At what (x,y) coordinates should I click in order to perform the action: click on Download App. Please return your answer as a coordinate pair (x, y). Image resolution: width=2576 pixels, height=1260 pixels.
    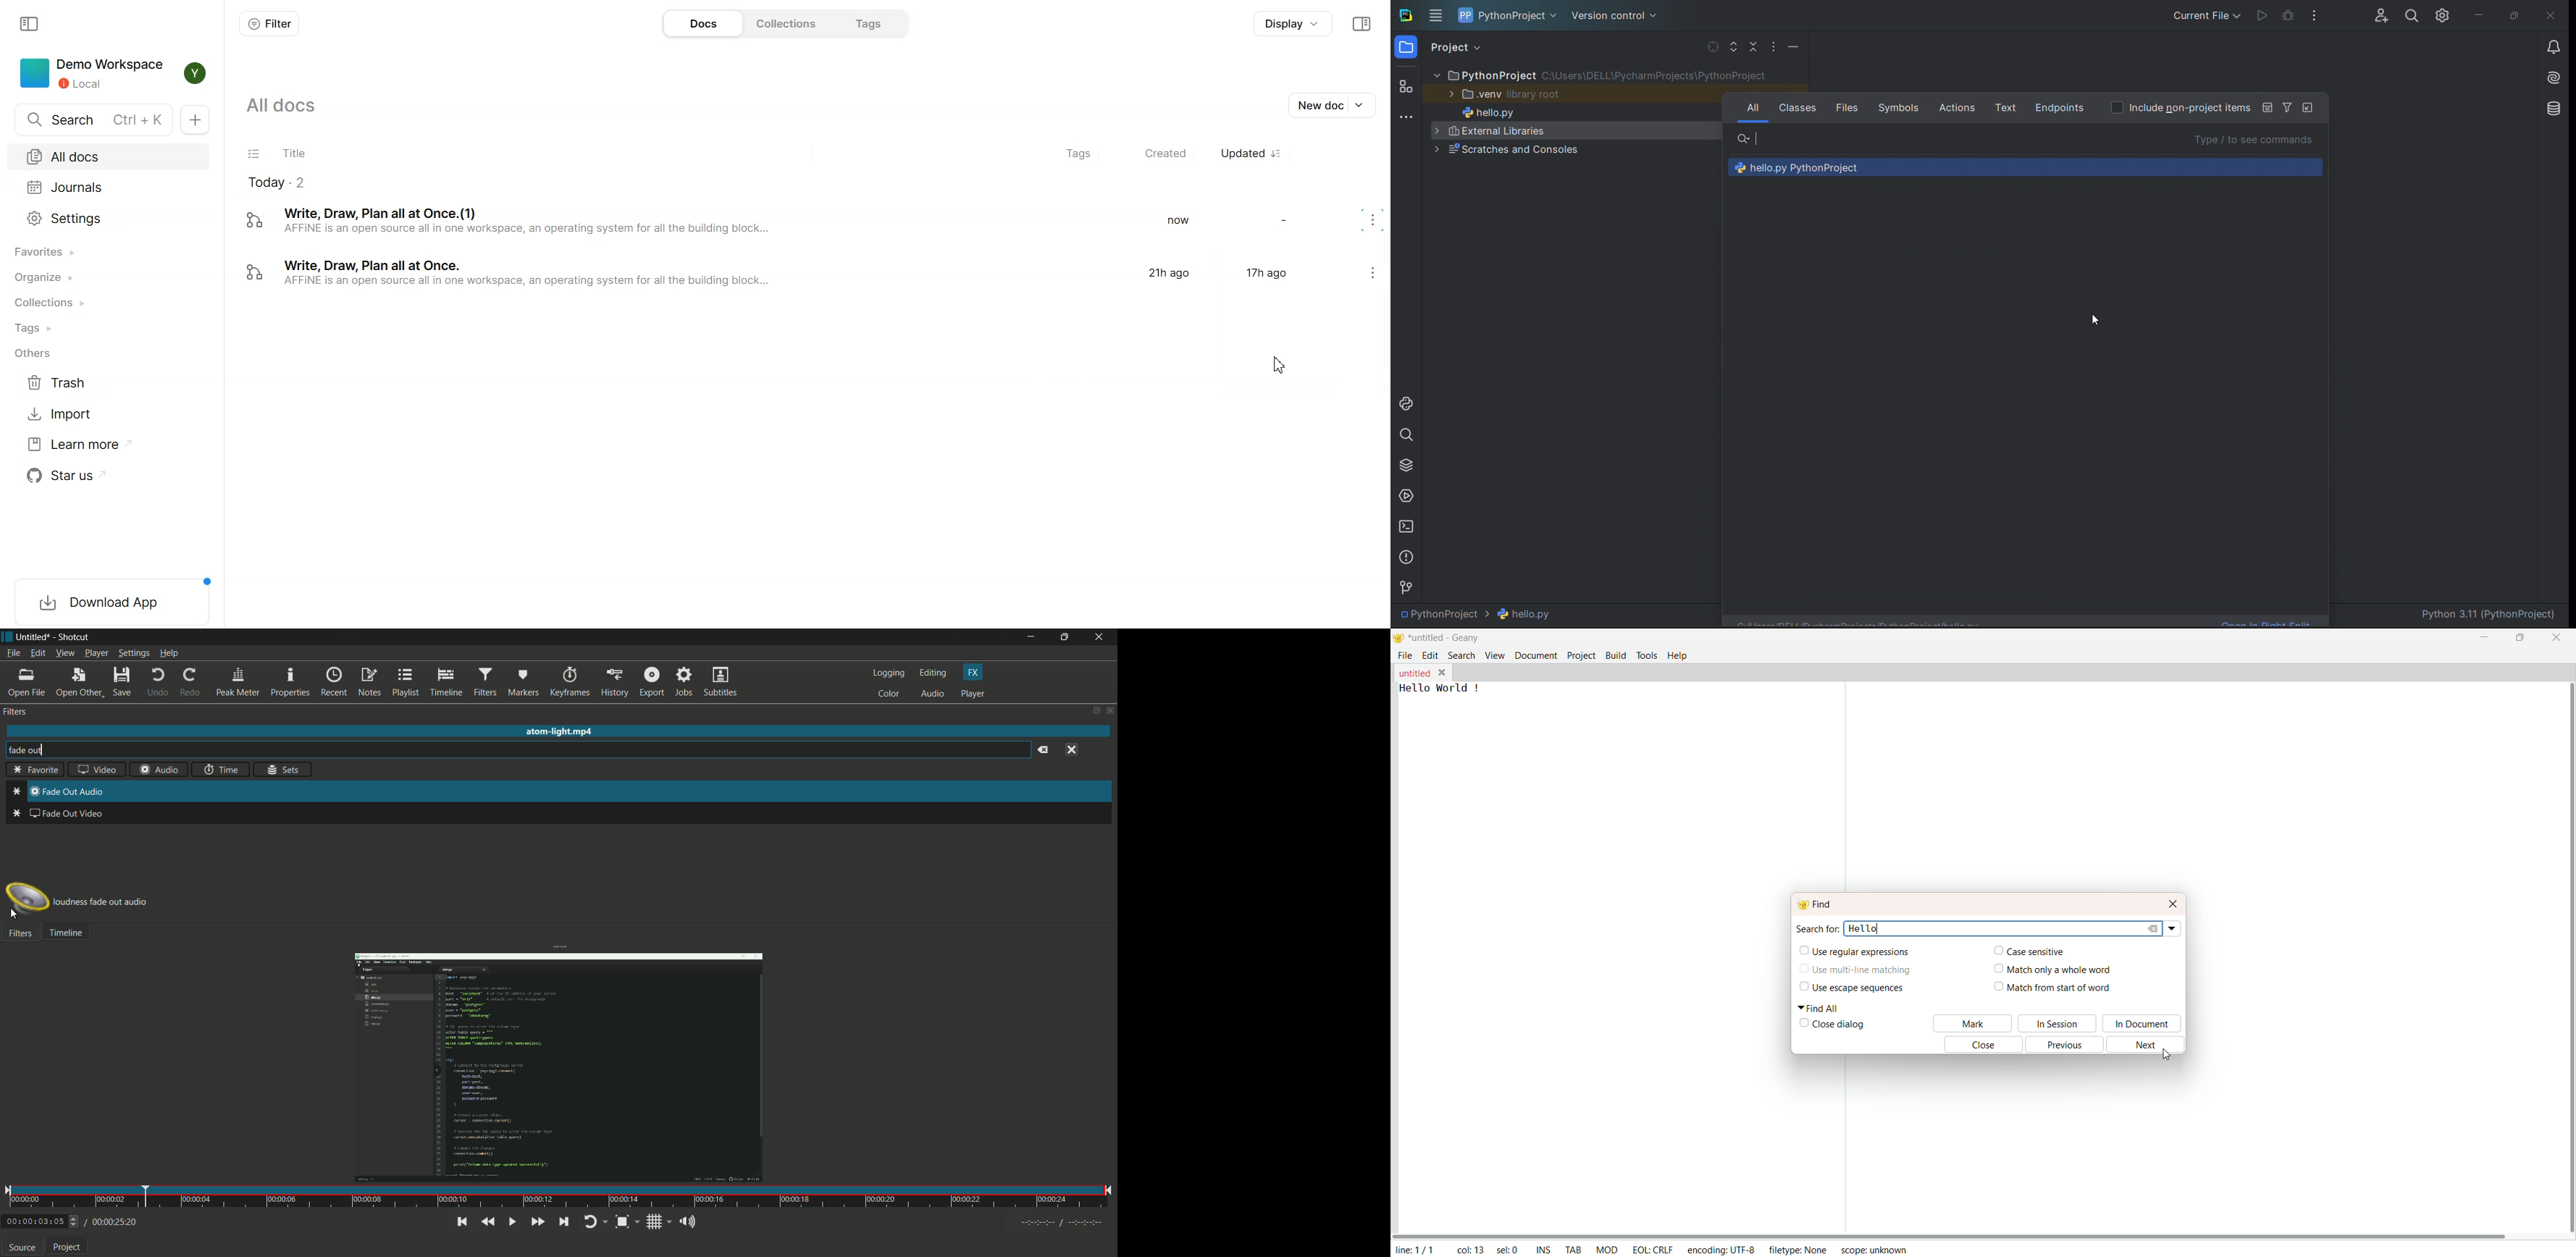
    Looking at the image, I should click on (114, 603).